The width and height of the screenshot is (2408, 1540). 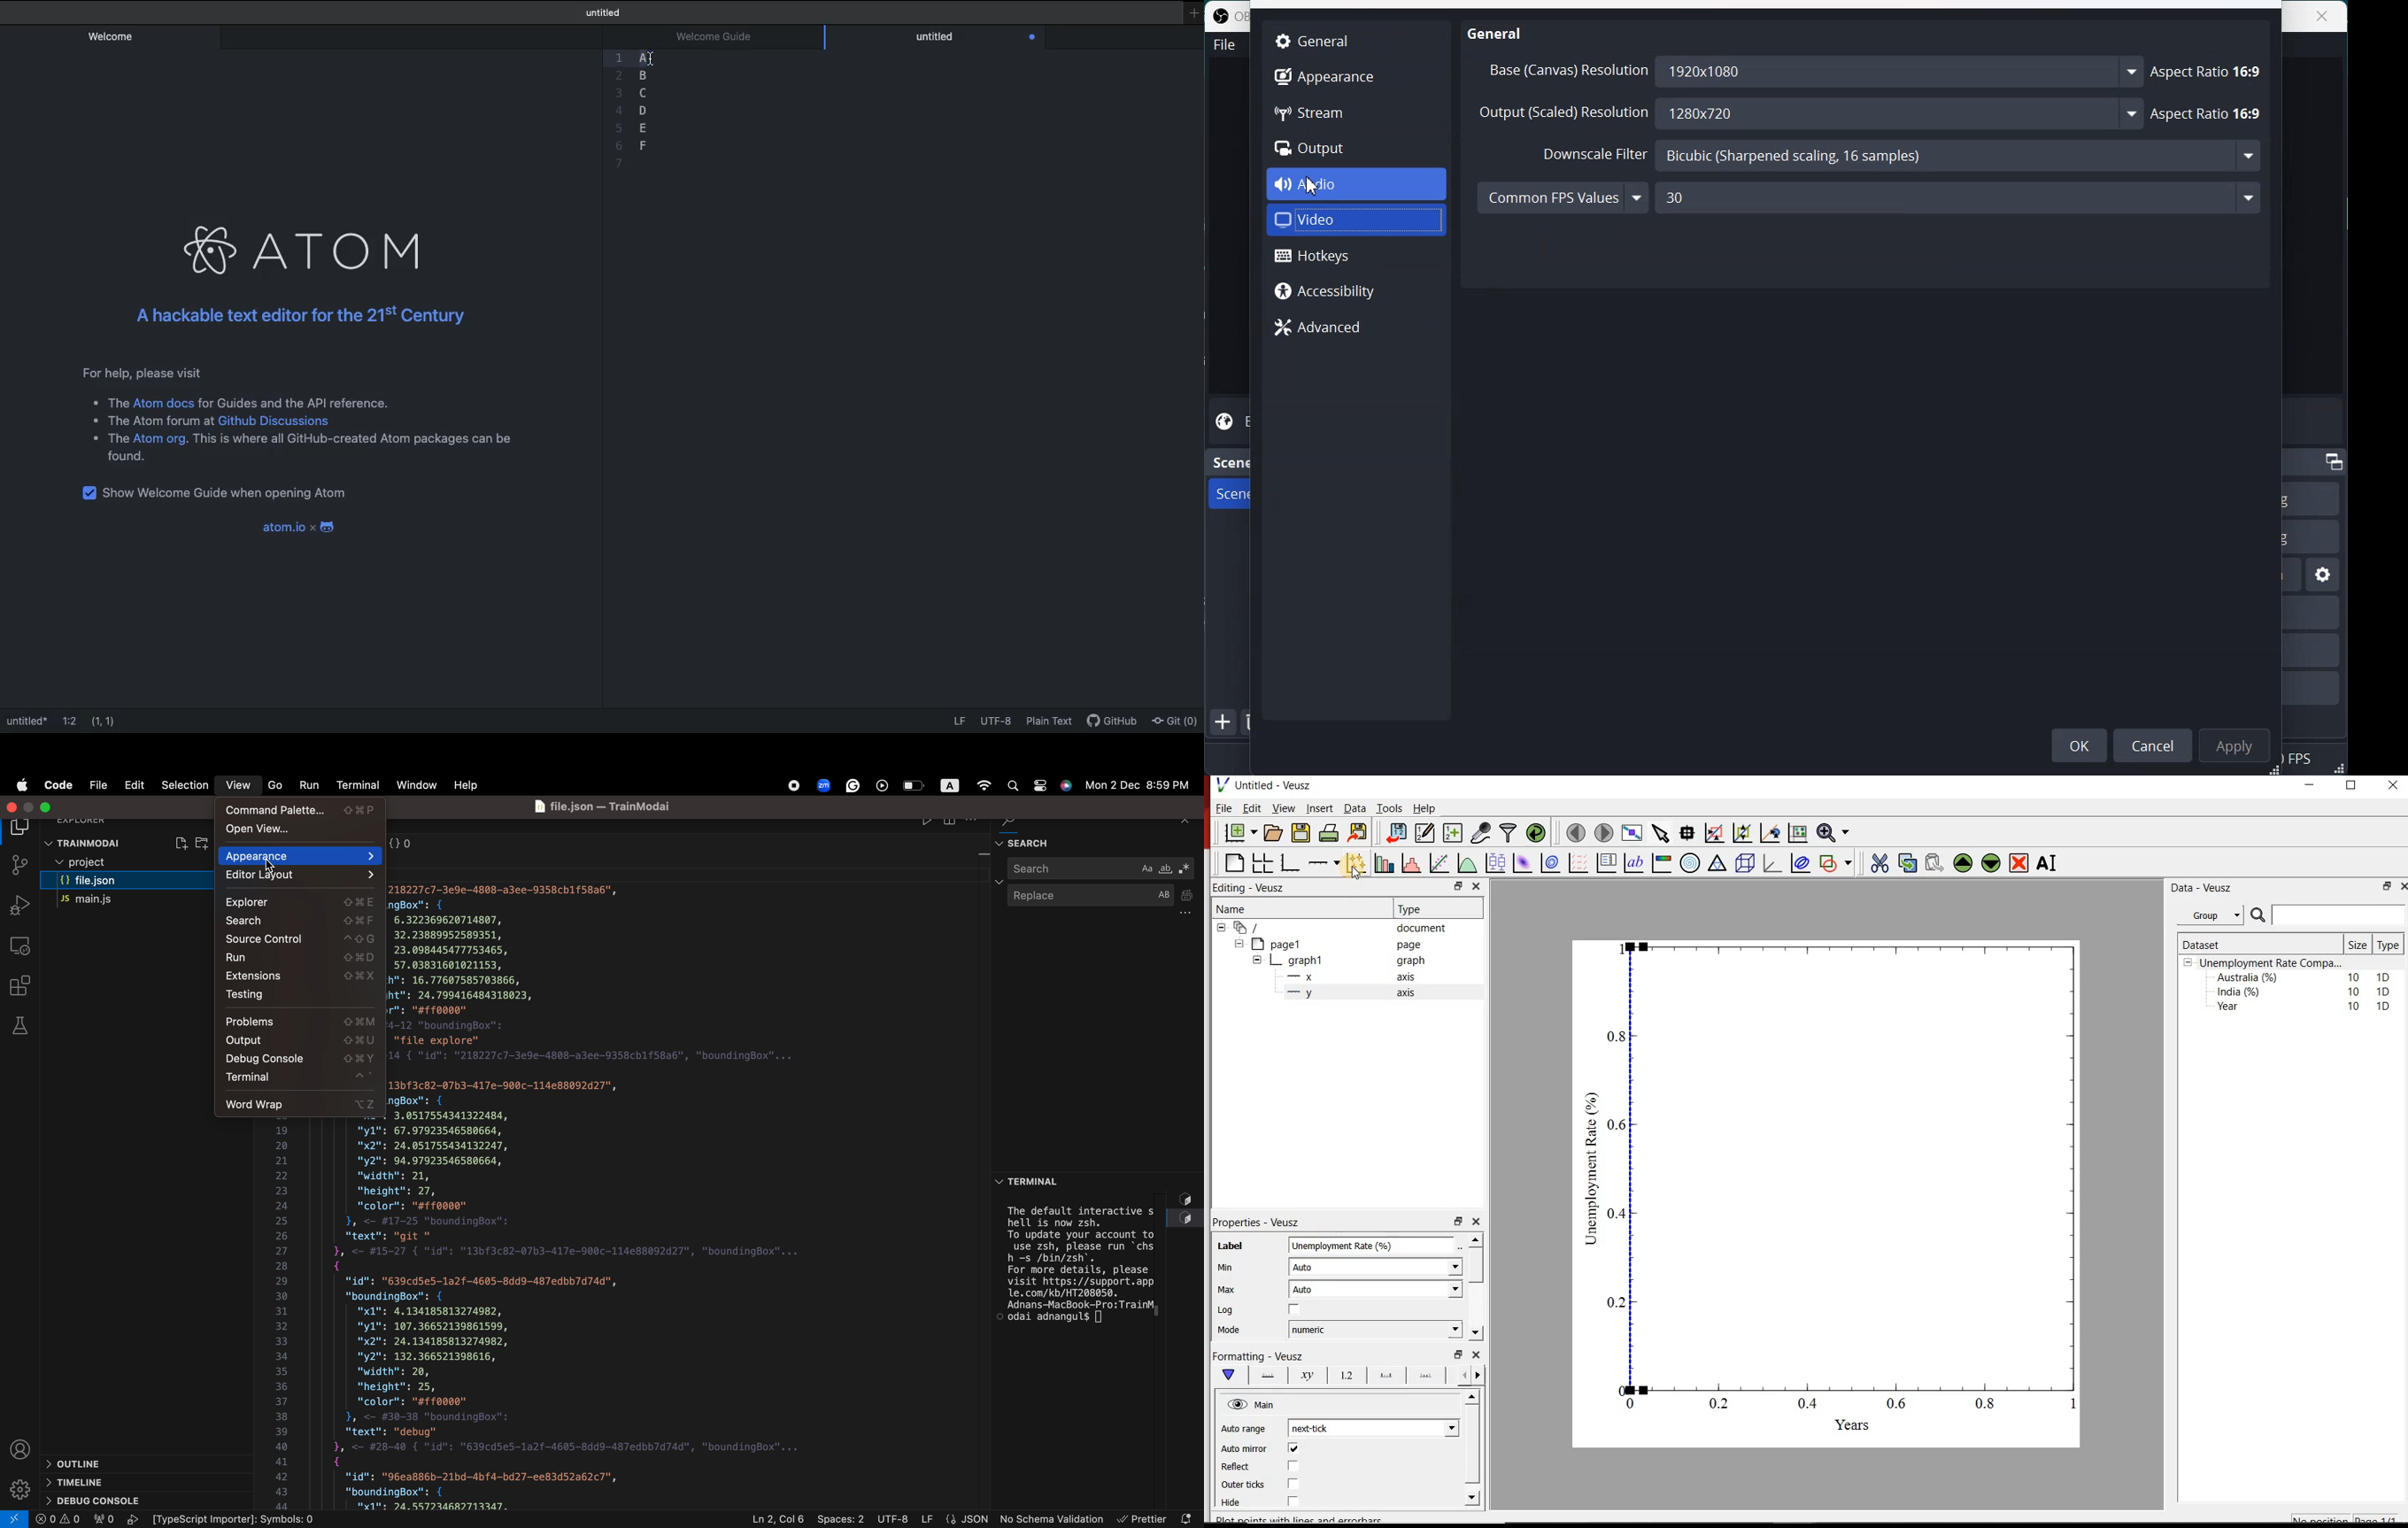 What do you see at coordinates (302, 1102) in the screenshot?
I see `word wrap` at bounding box center [302, 1102].